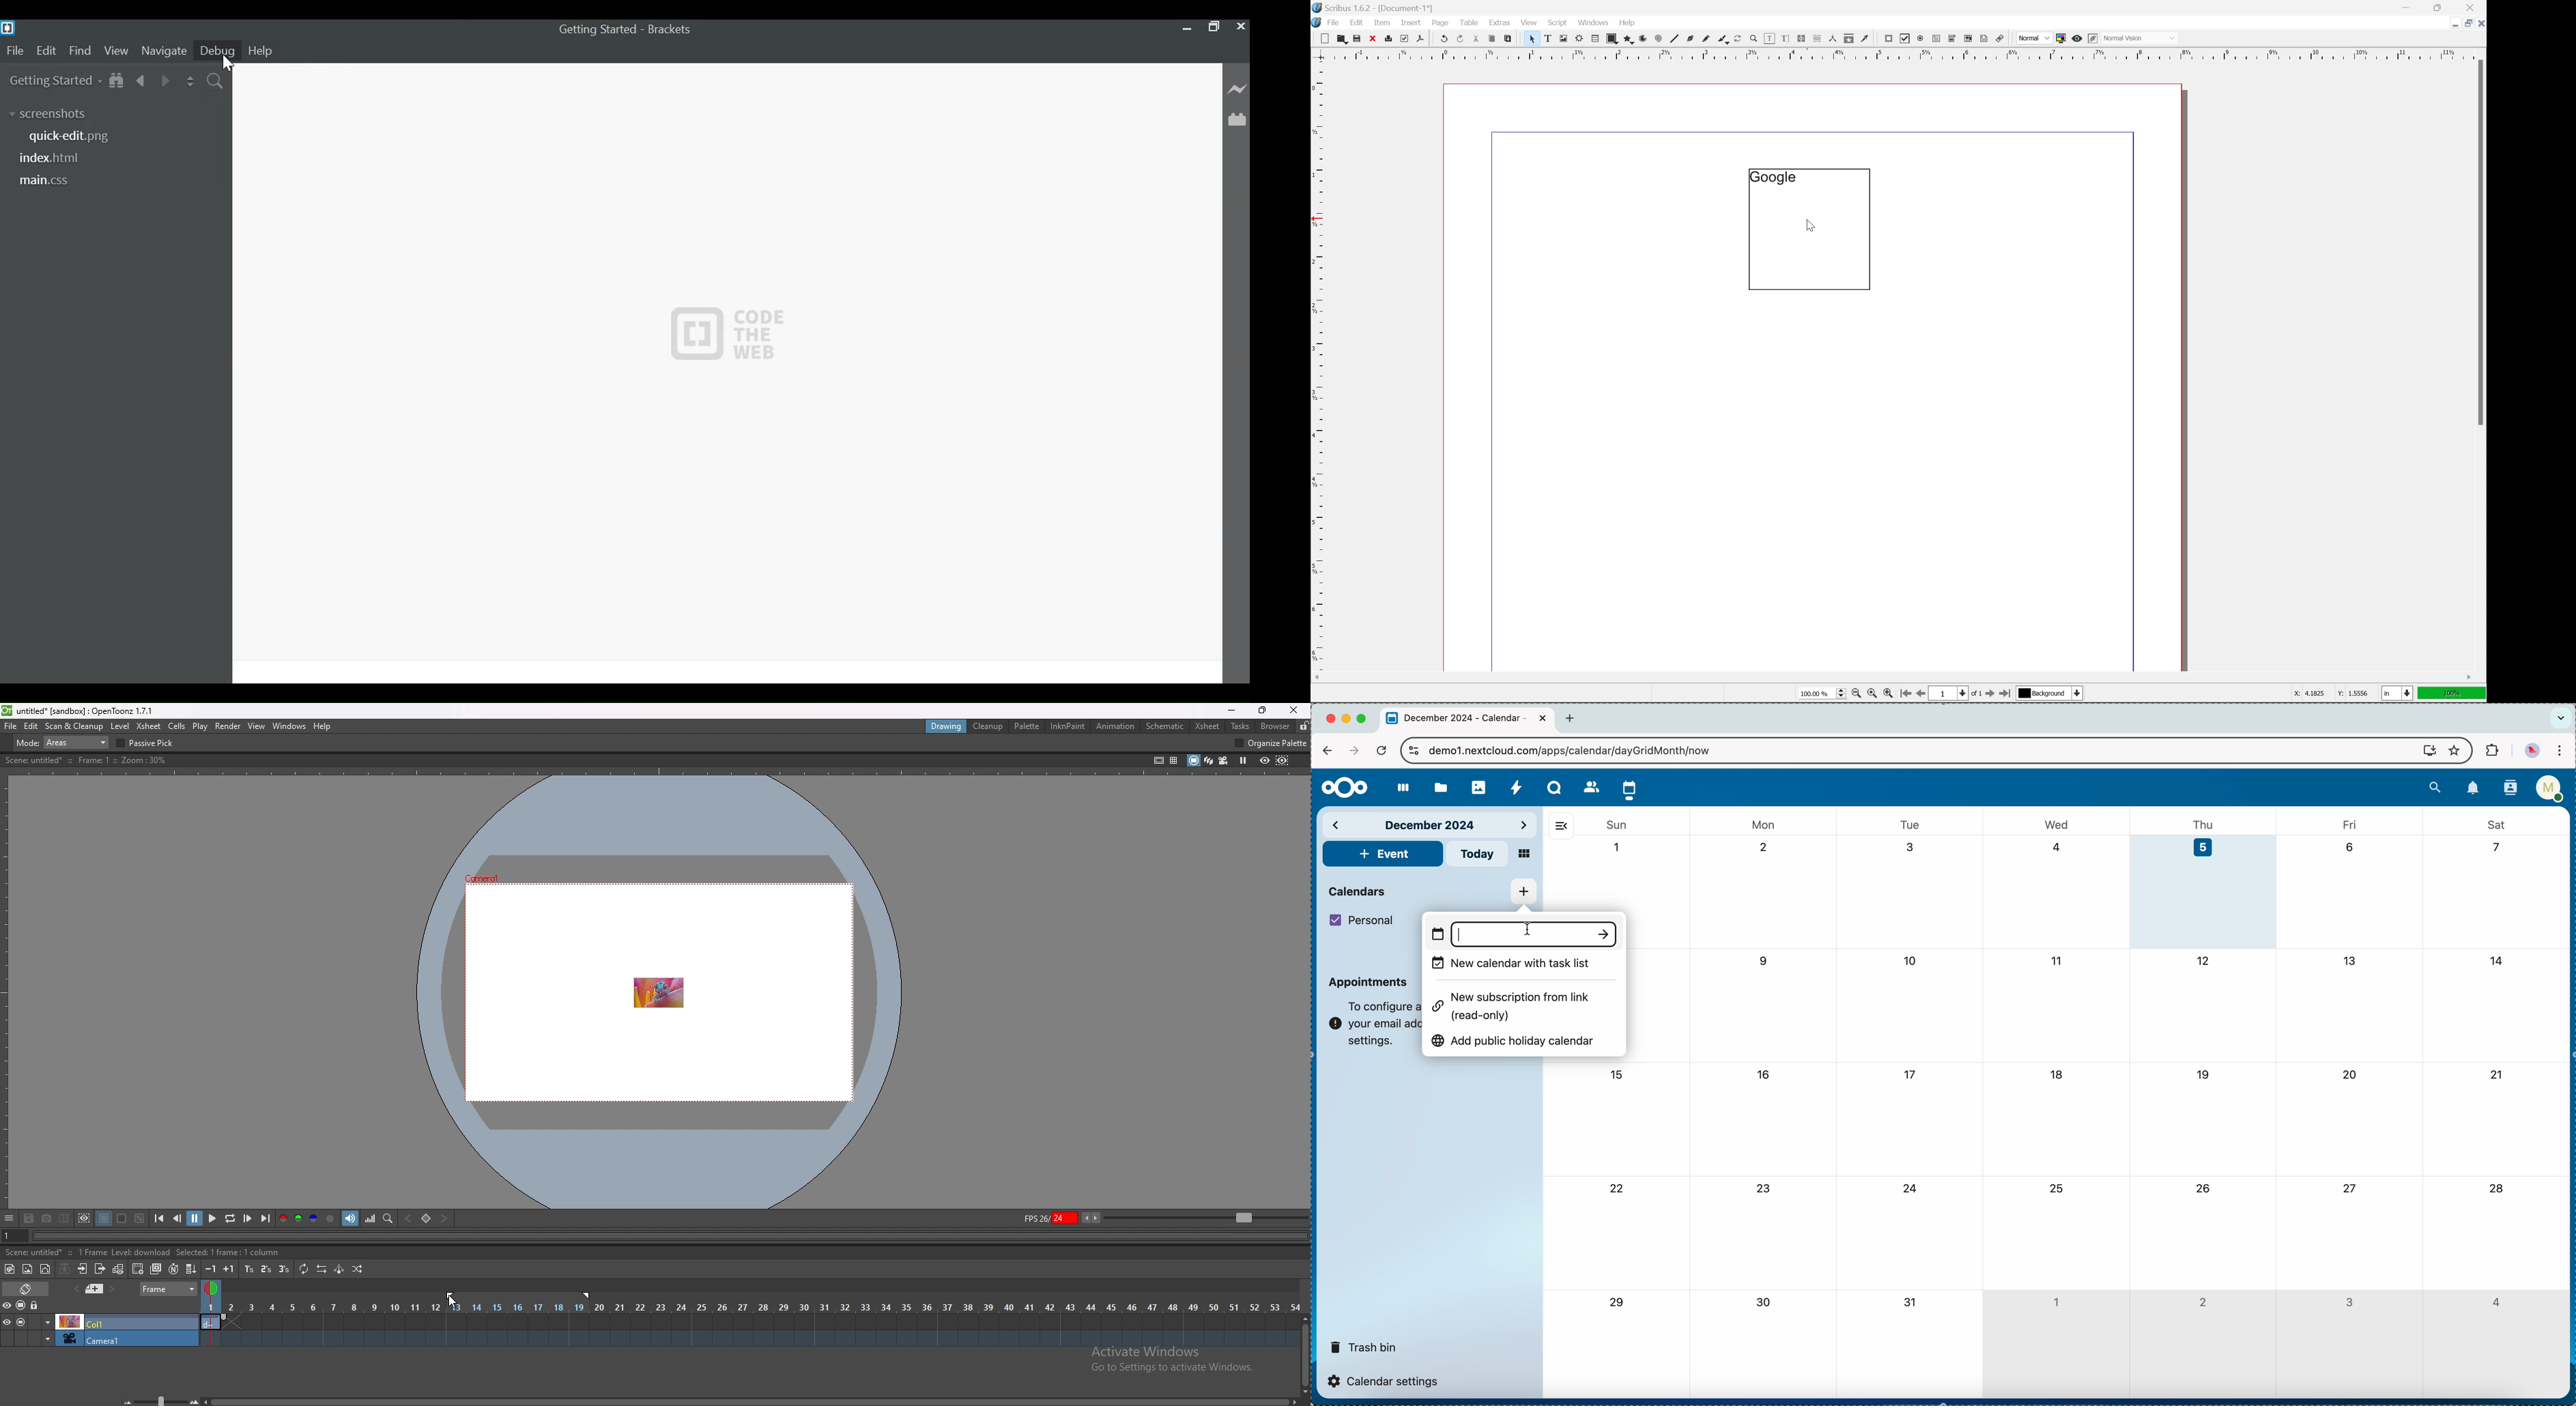 The height and width of the screenshot is (1428, 2576). I want to click on restore down, so click(2464, 23).